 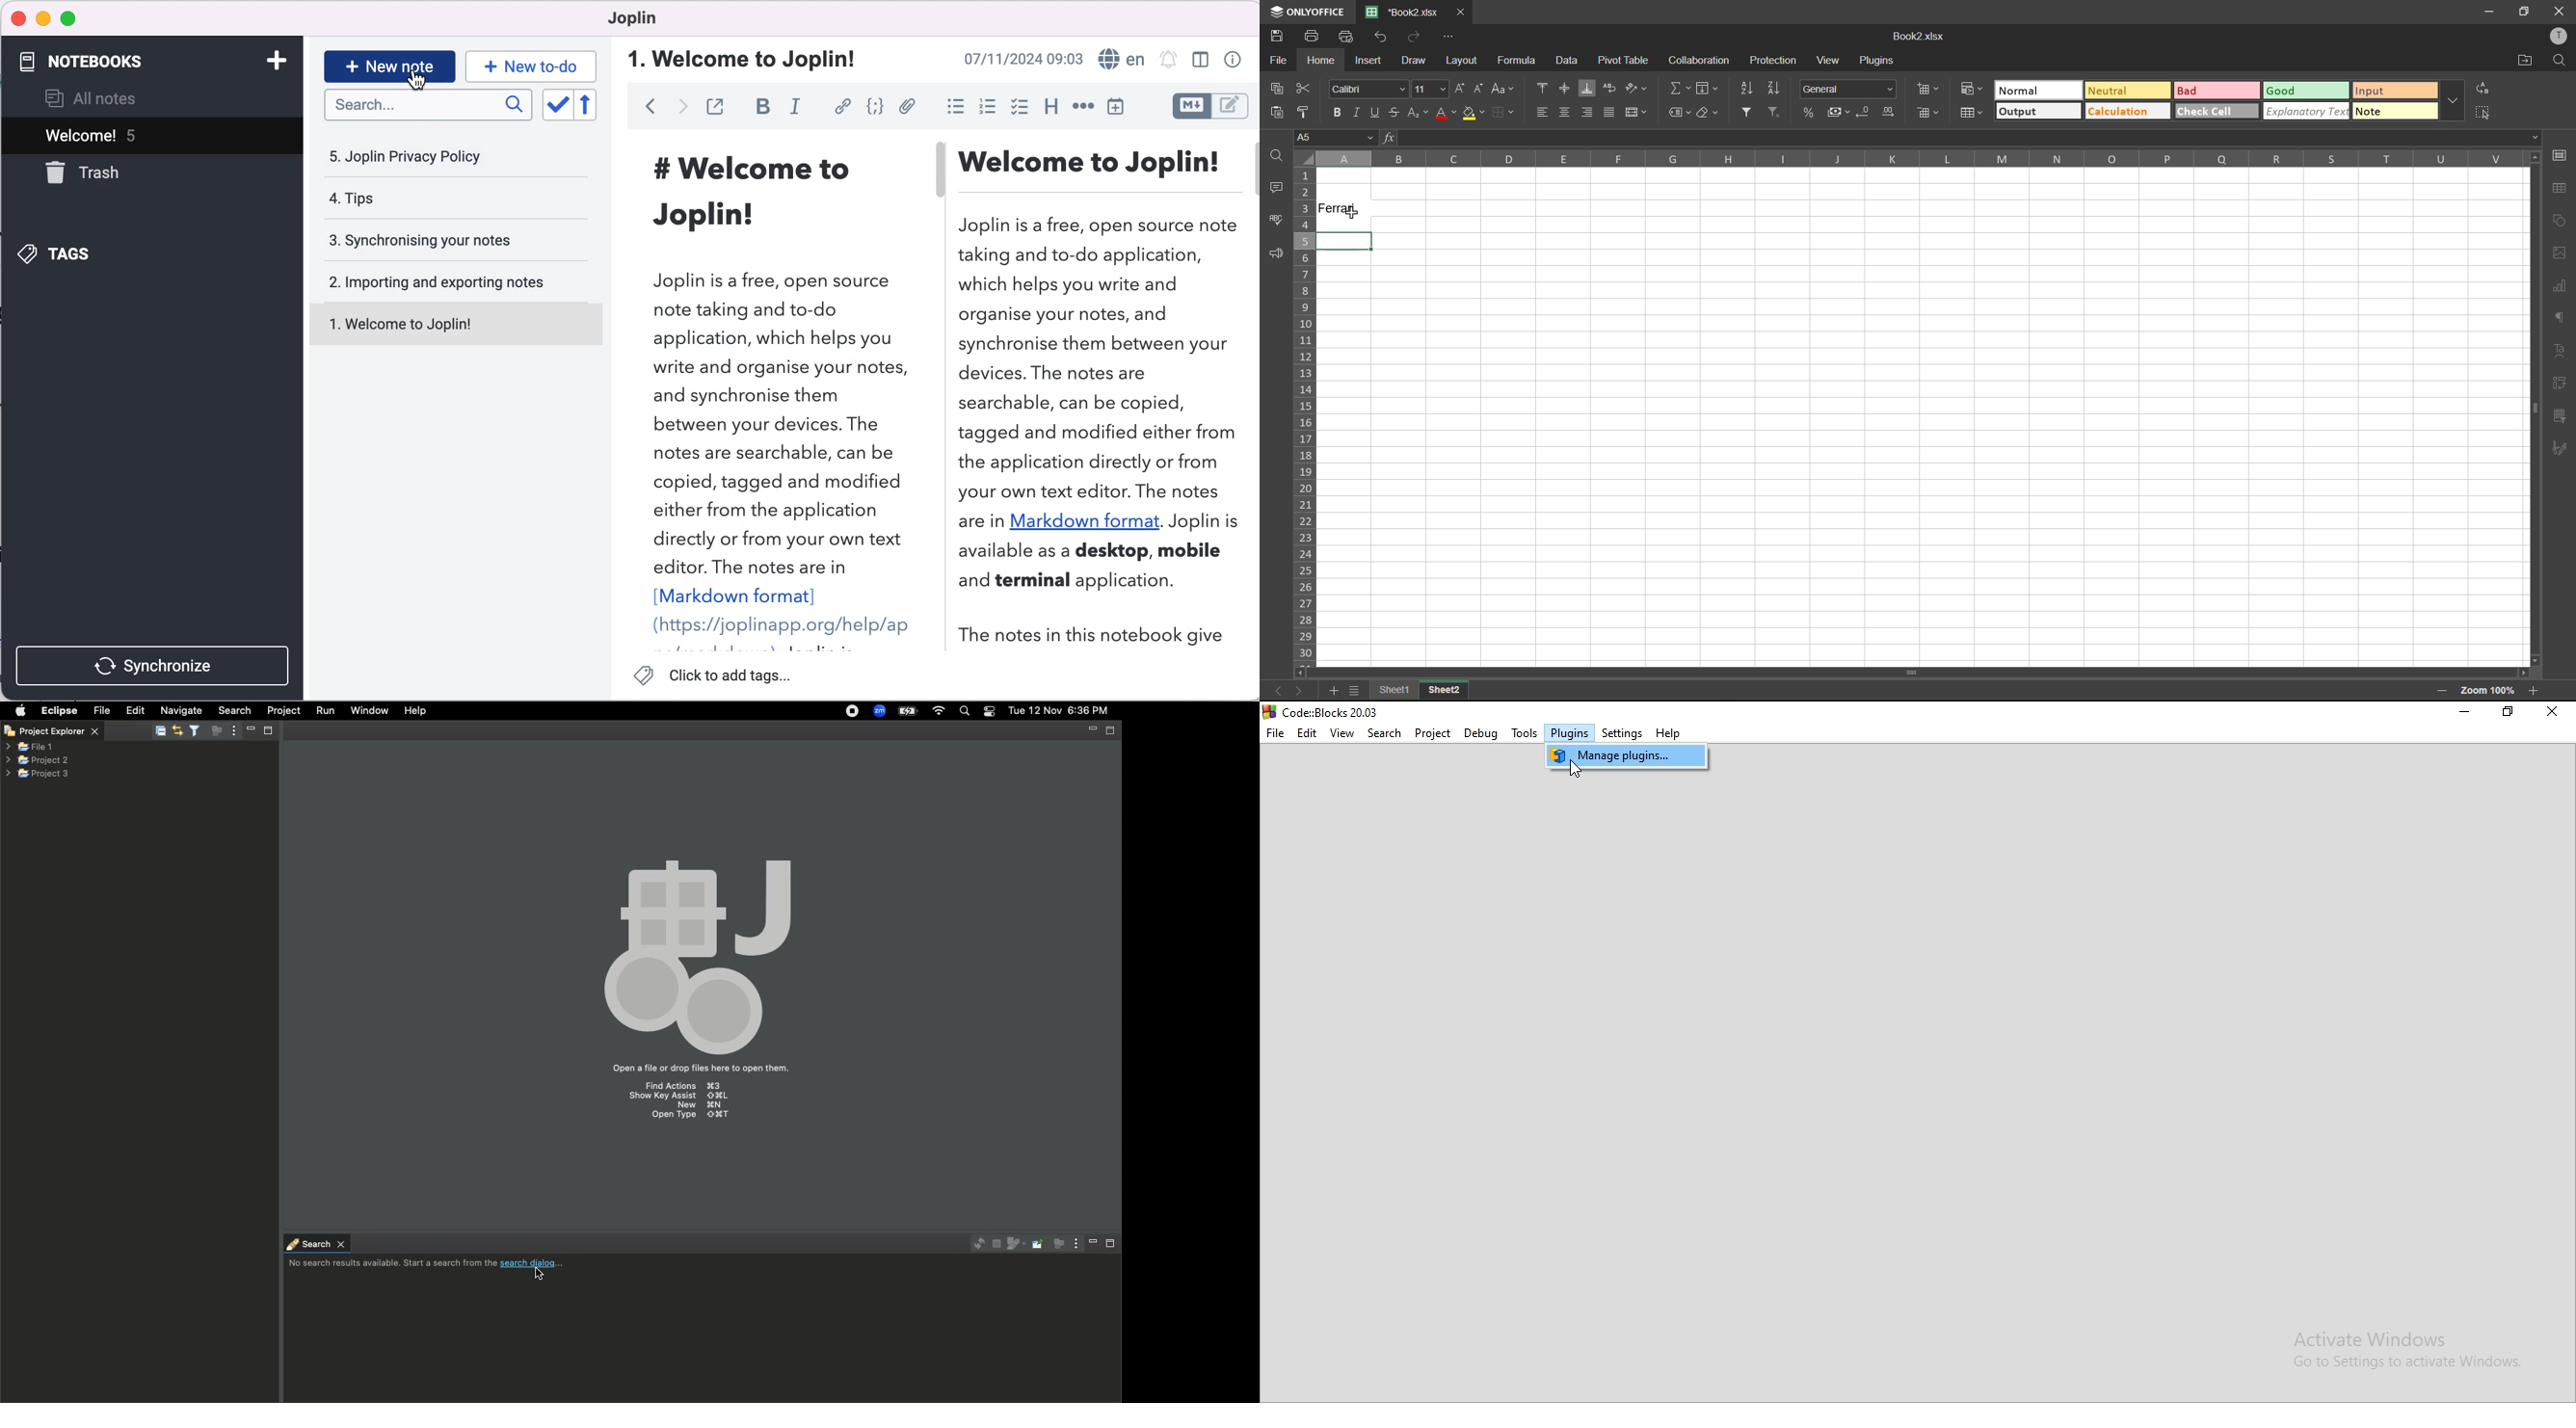 I want to click on find, so click(x=1275, y=156).